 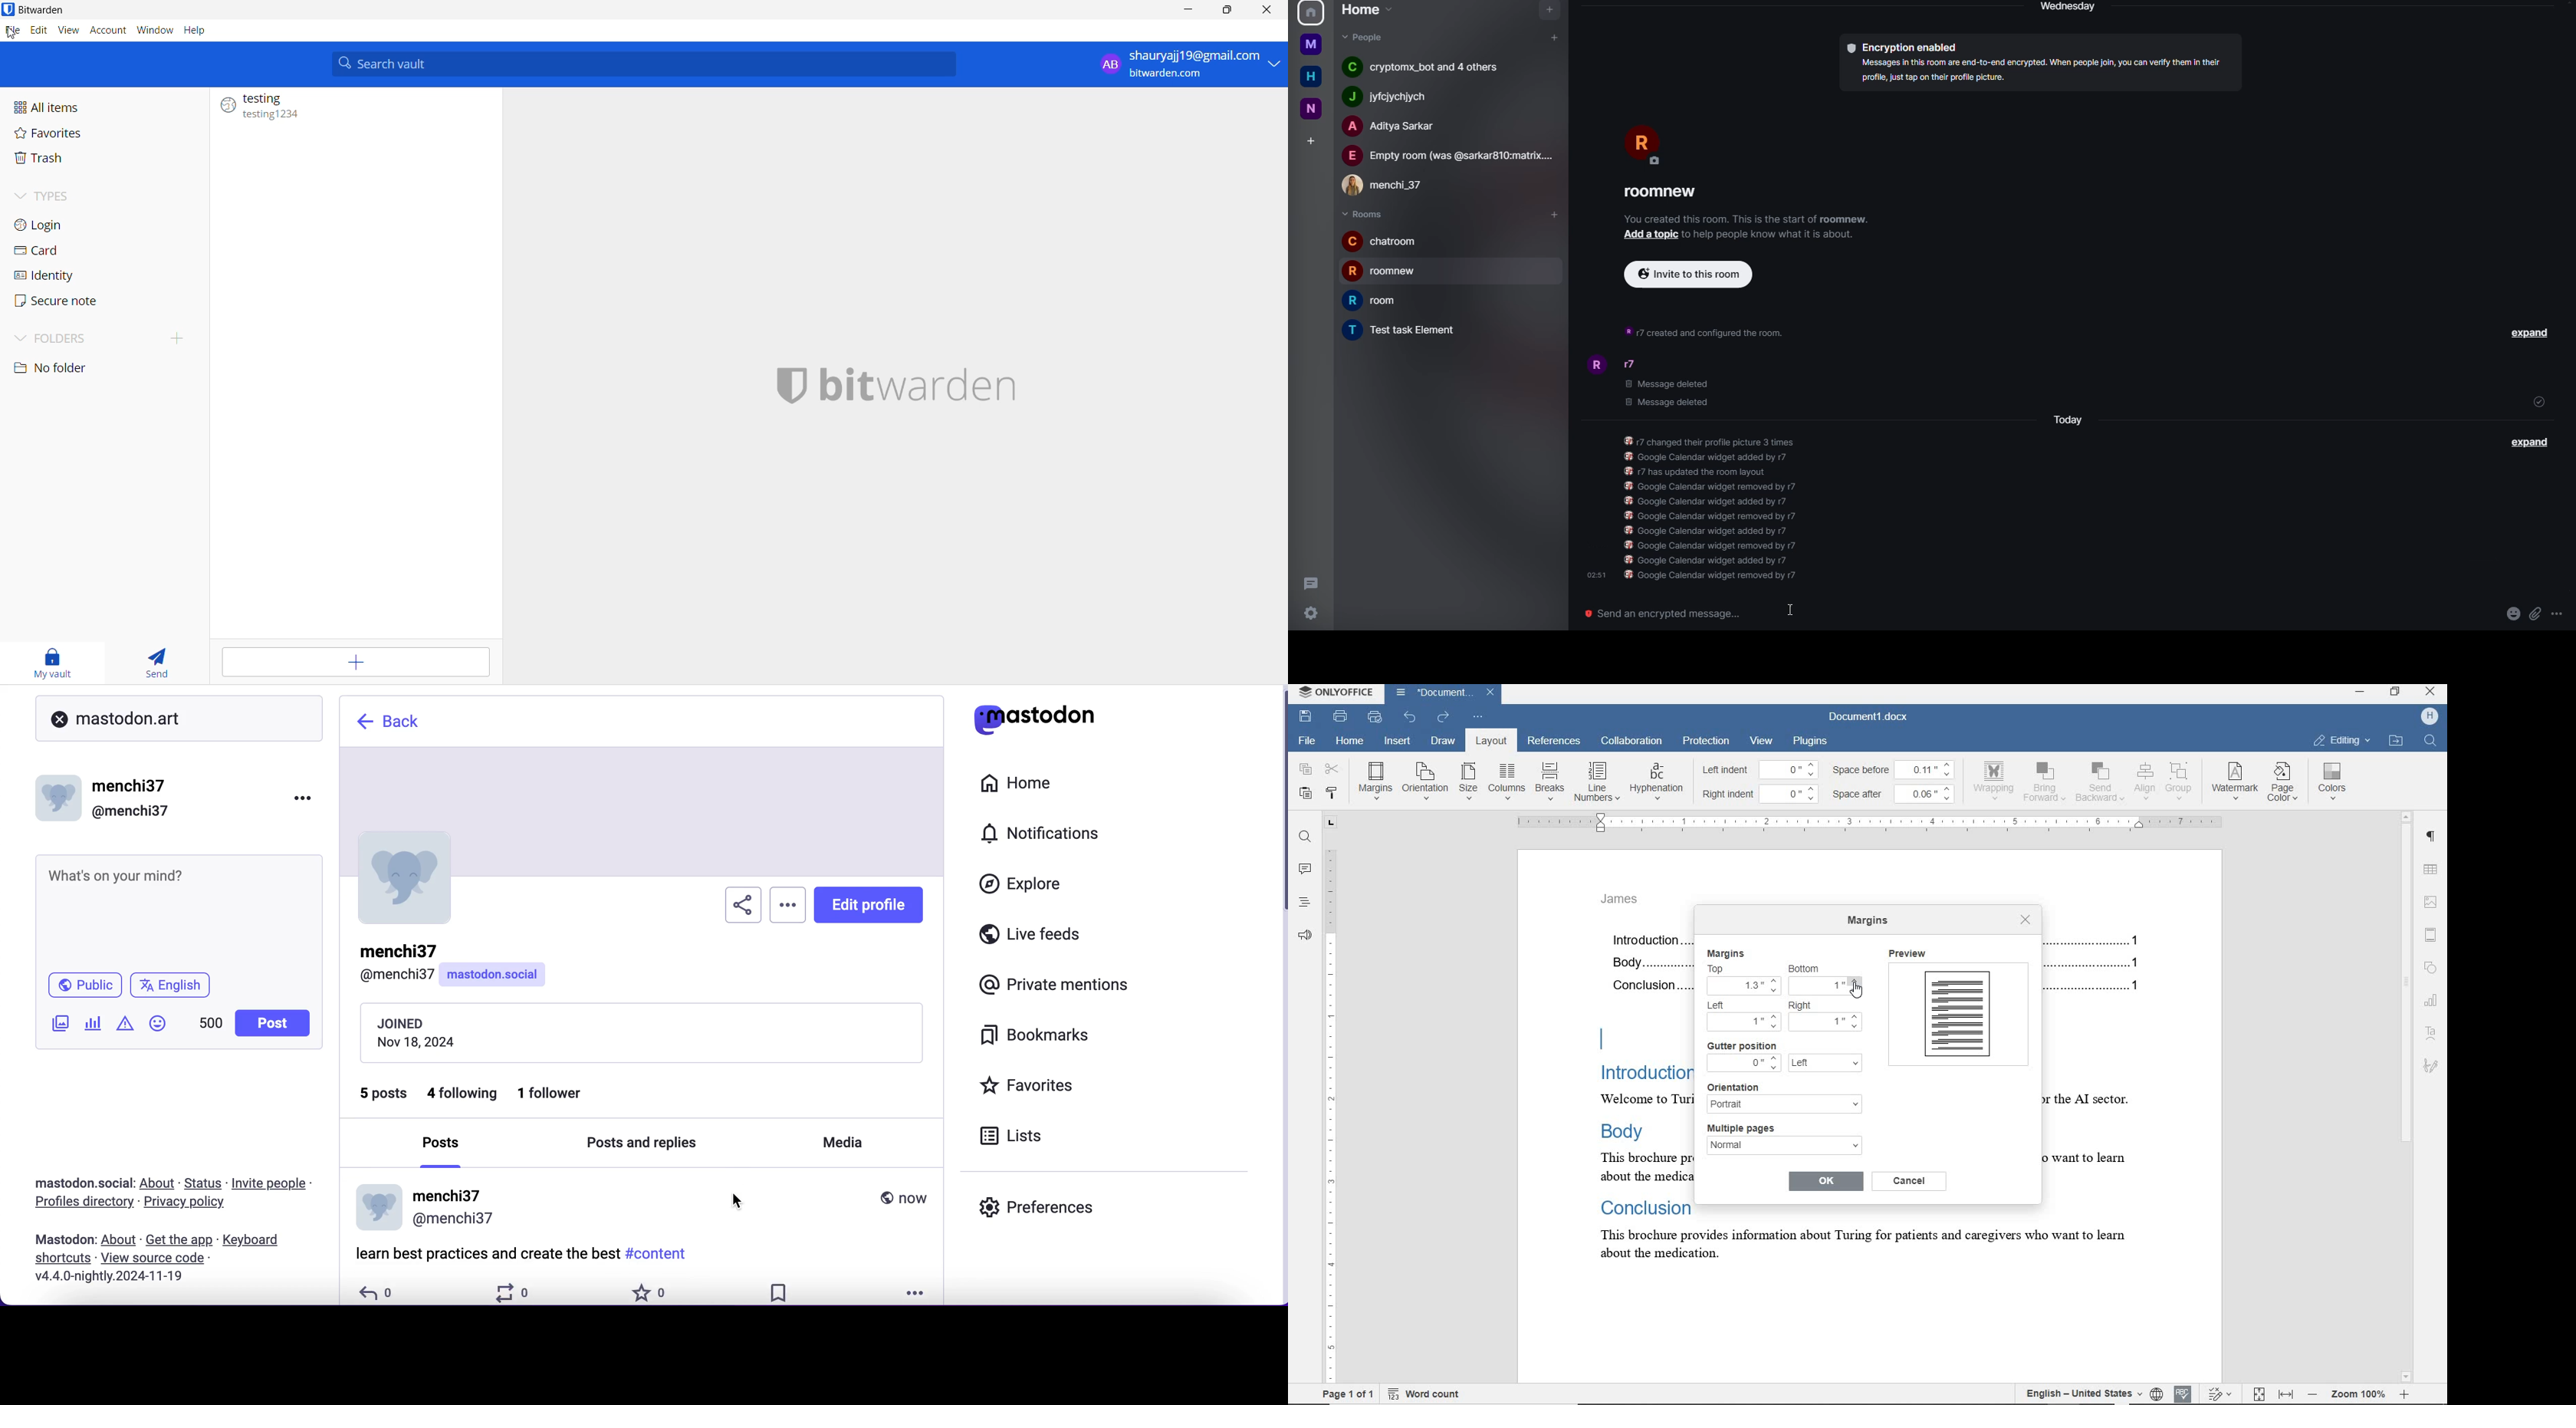 What do you see at coordinates (1596, 781) in the screenshot?
I see `line numbers` at bounding box center [1596, 781].